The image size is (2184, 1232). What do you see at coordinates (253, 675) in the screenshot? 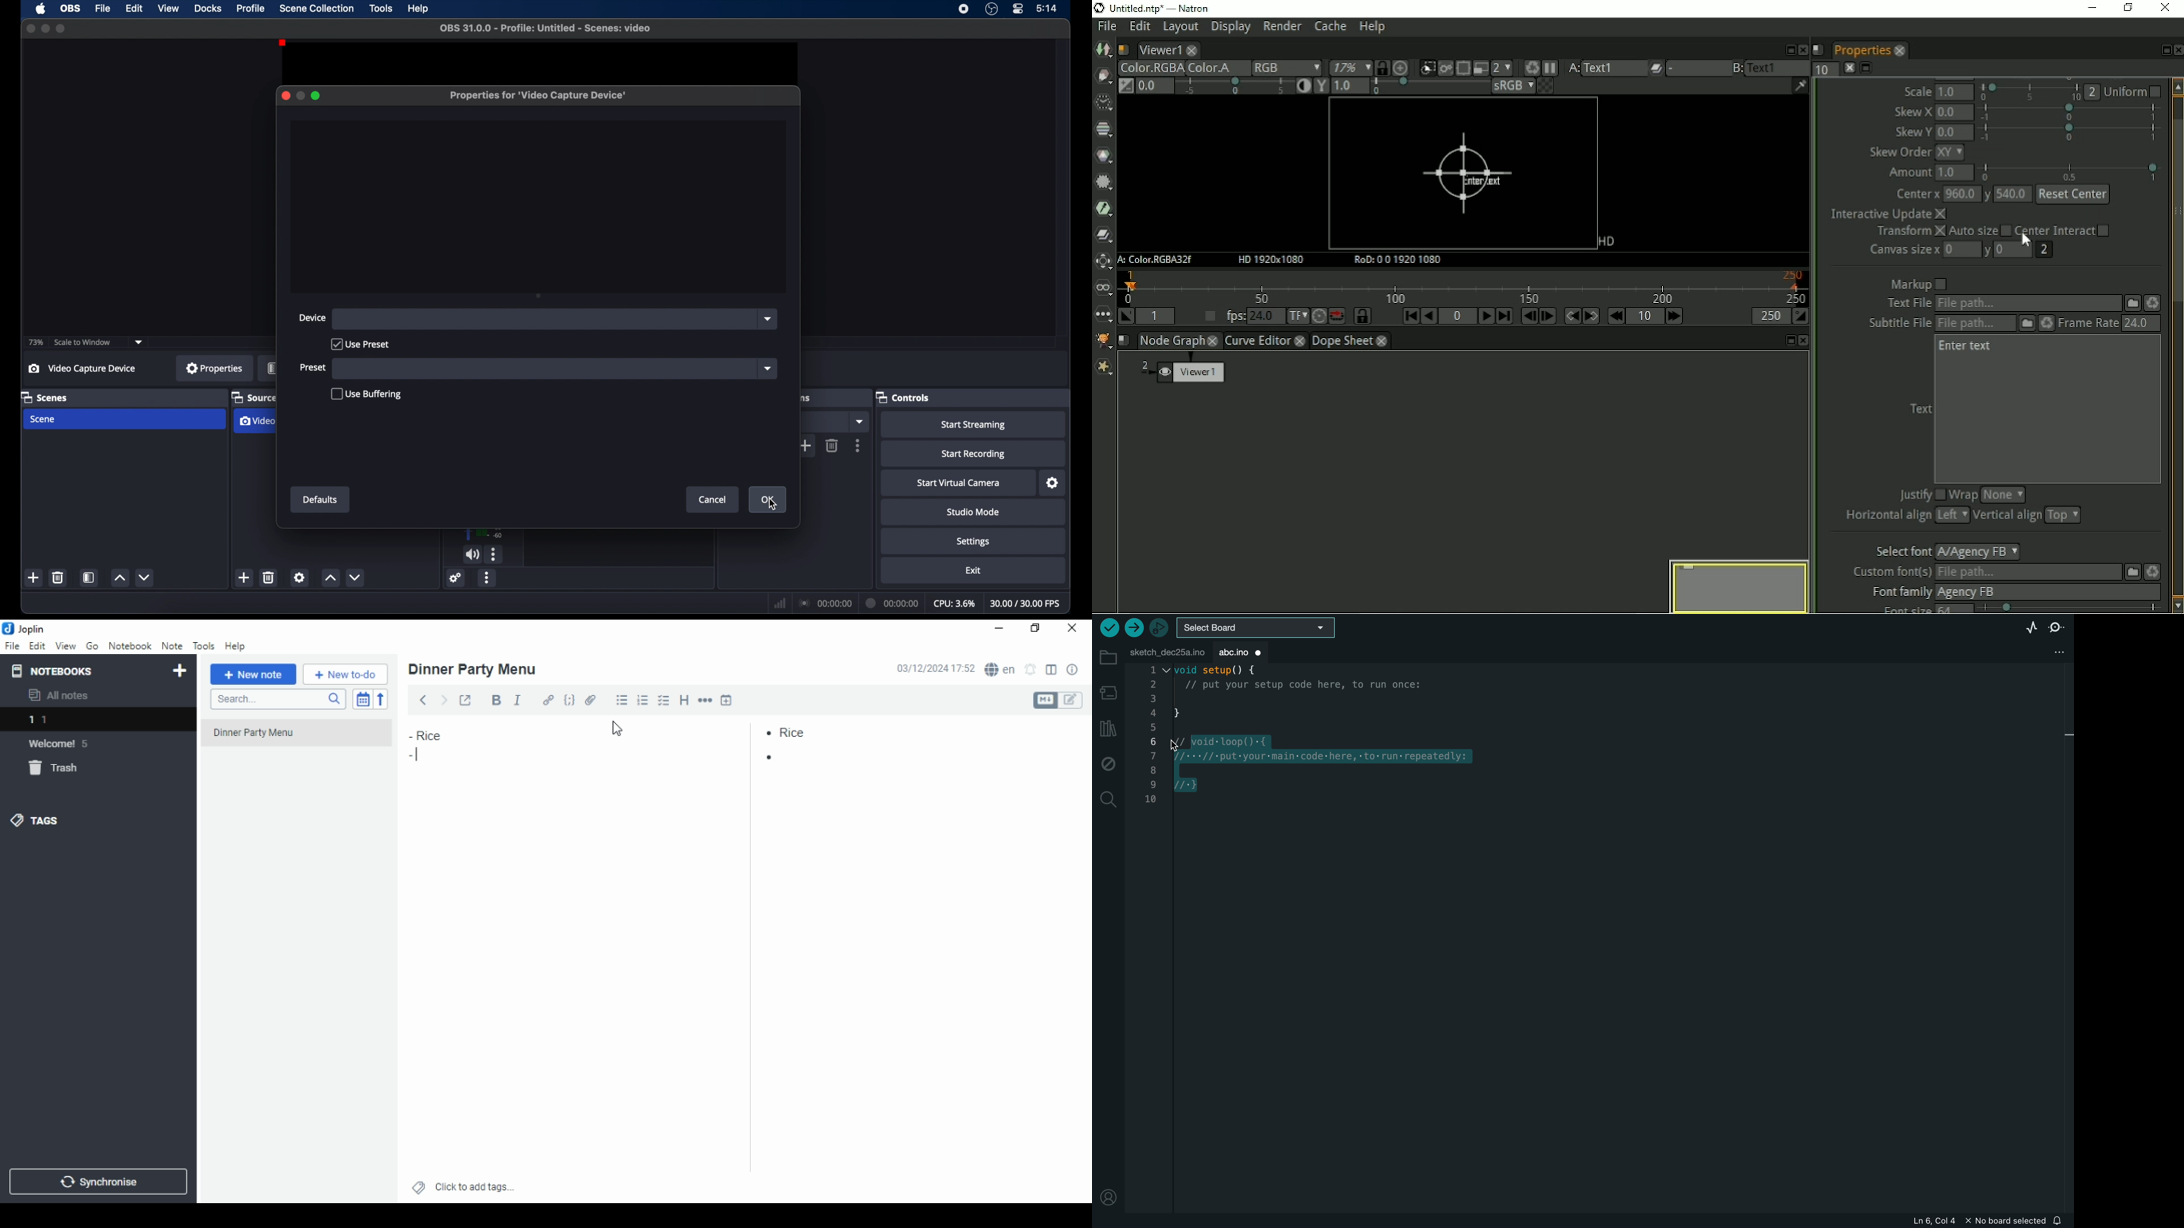
I see `new note` at bounding box center [253, 675].